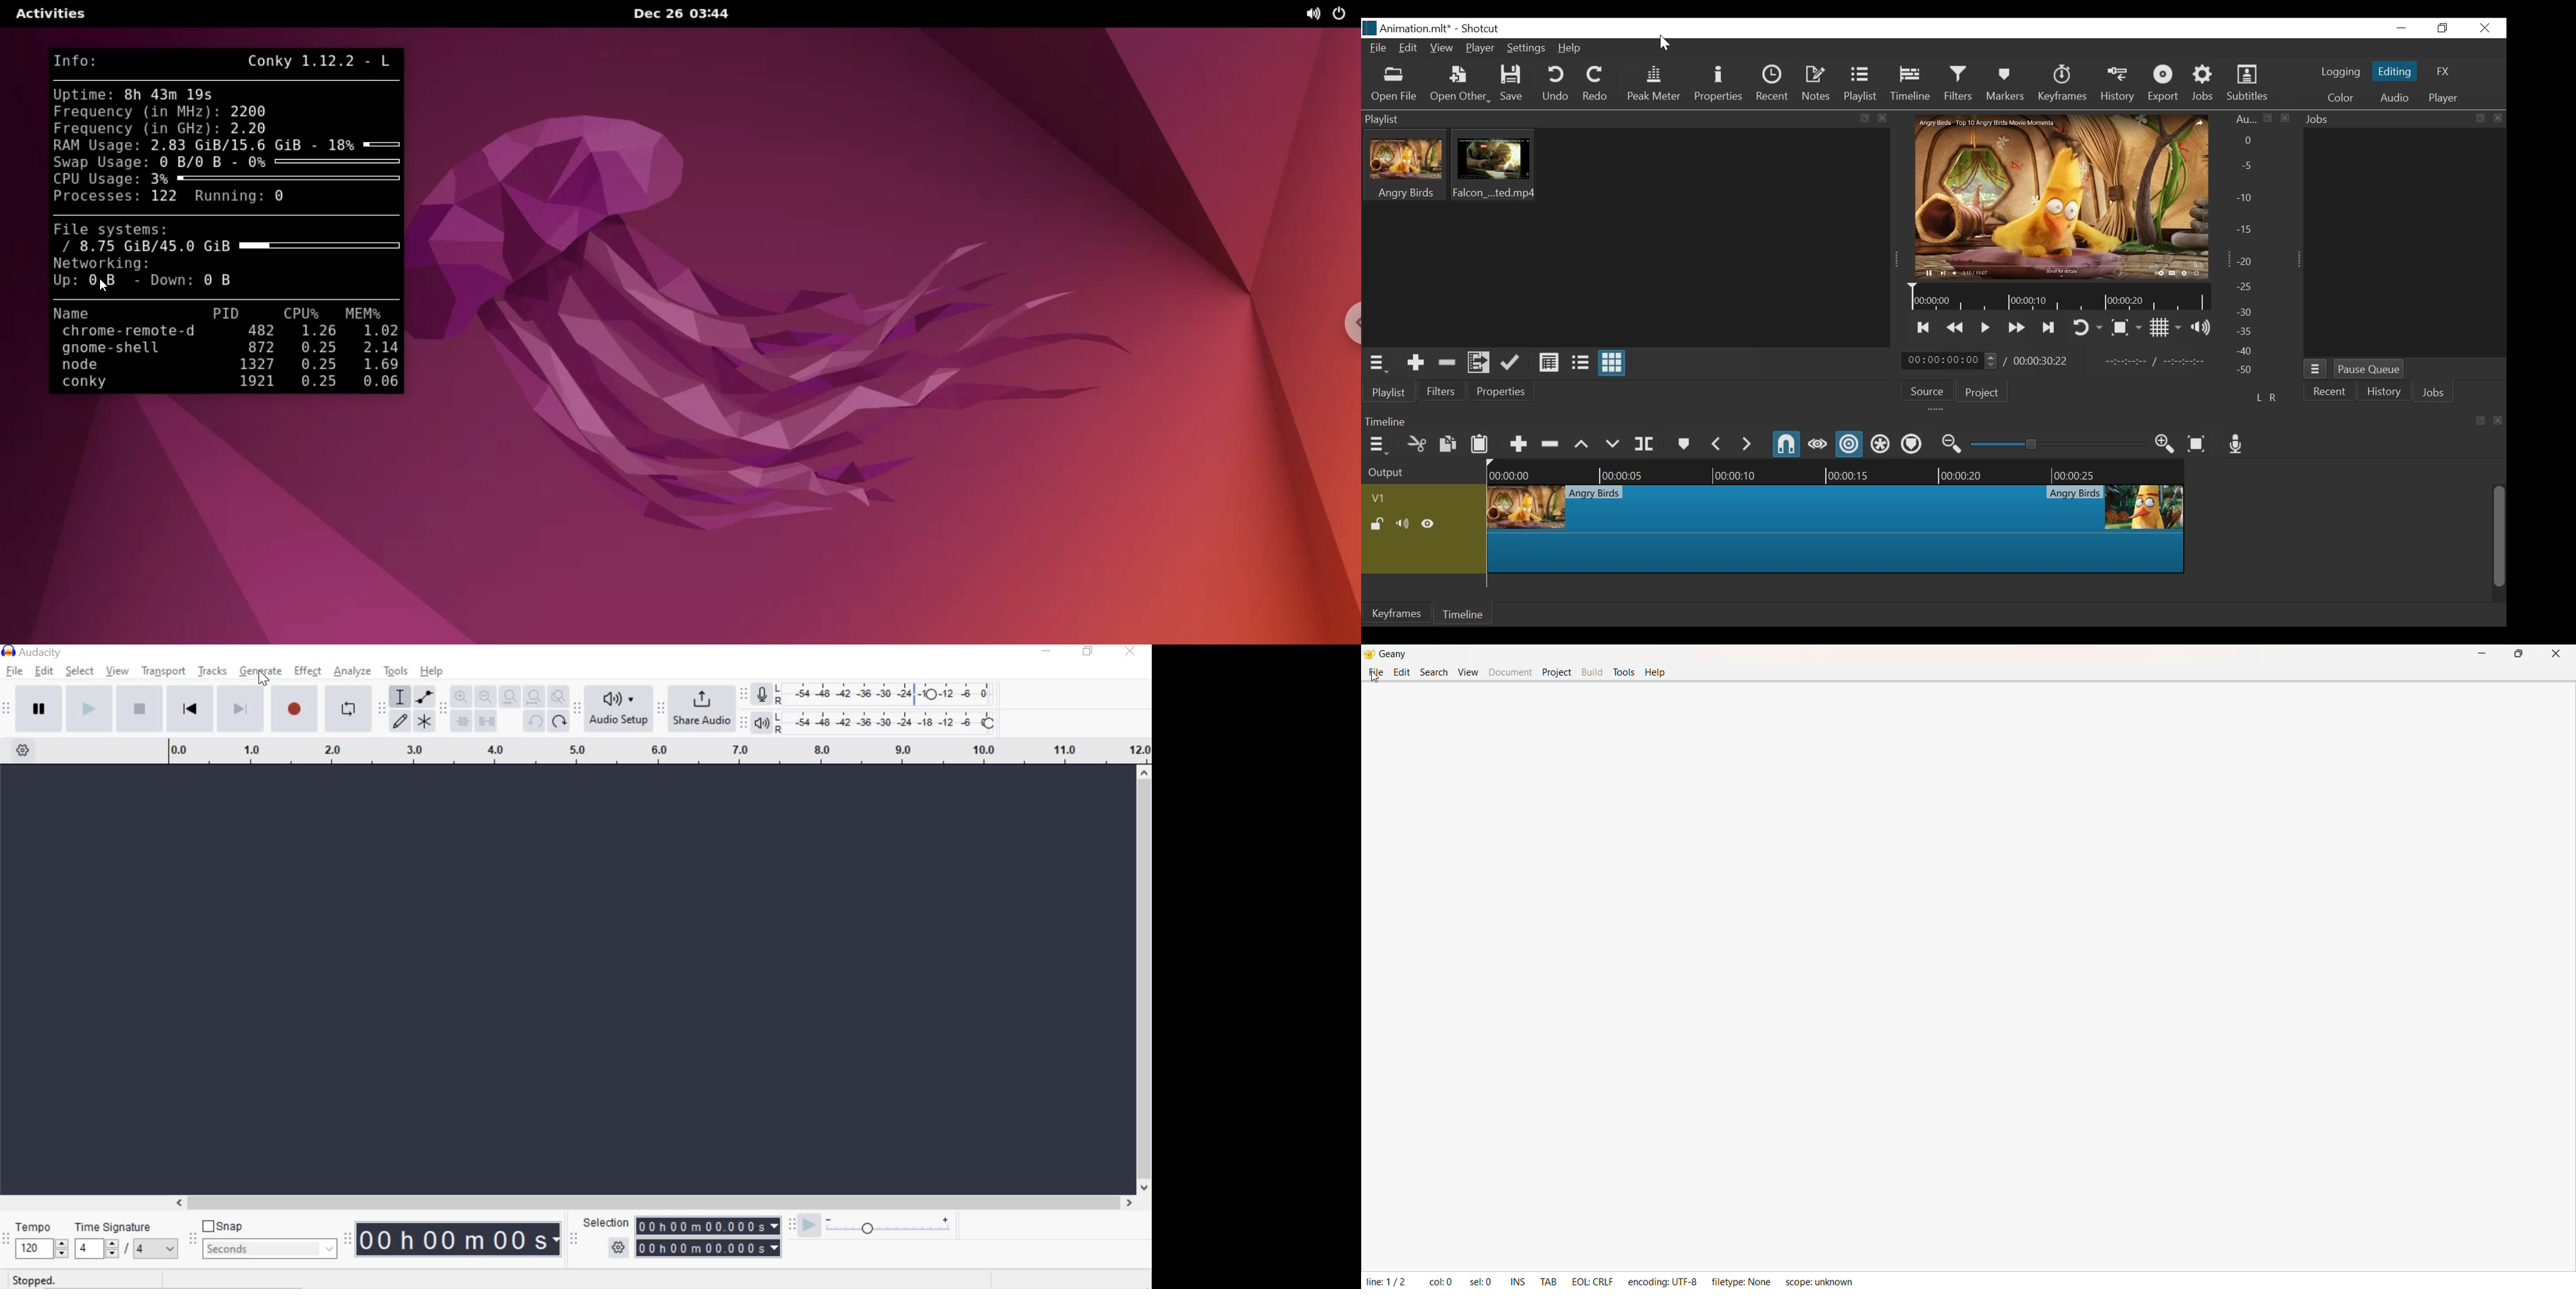  Describe the element at coordinates (1746, 443) in the screenshot. I see `Next Marker` at that location.